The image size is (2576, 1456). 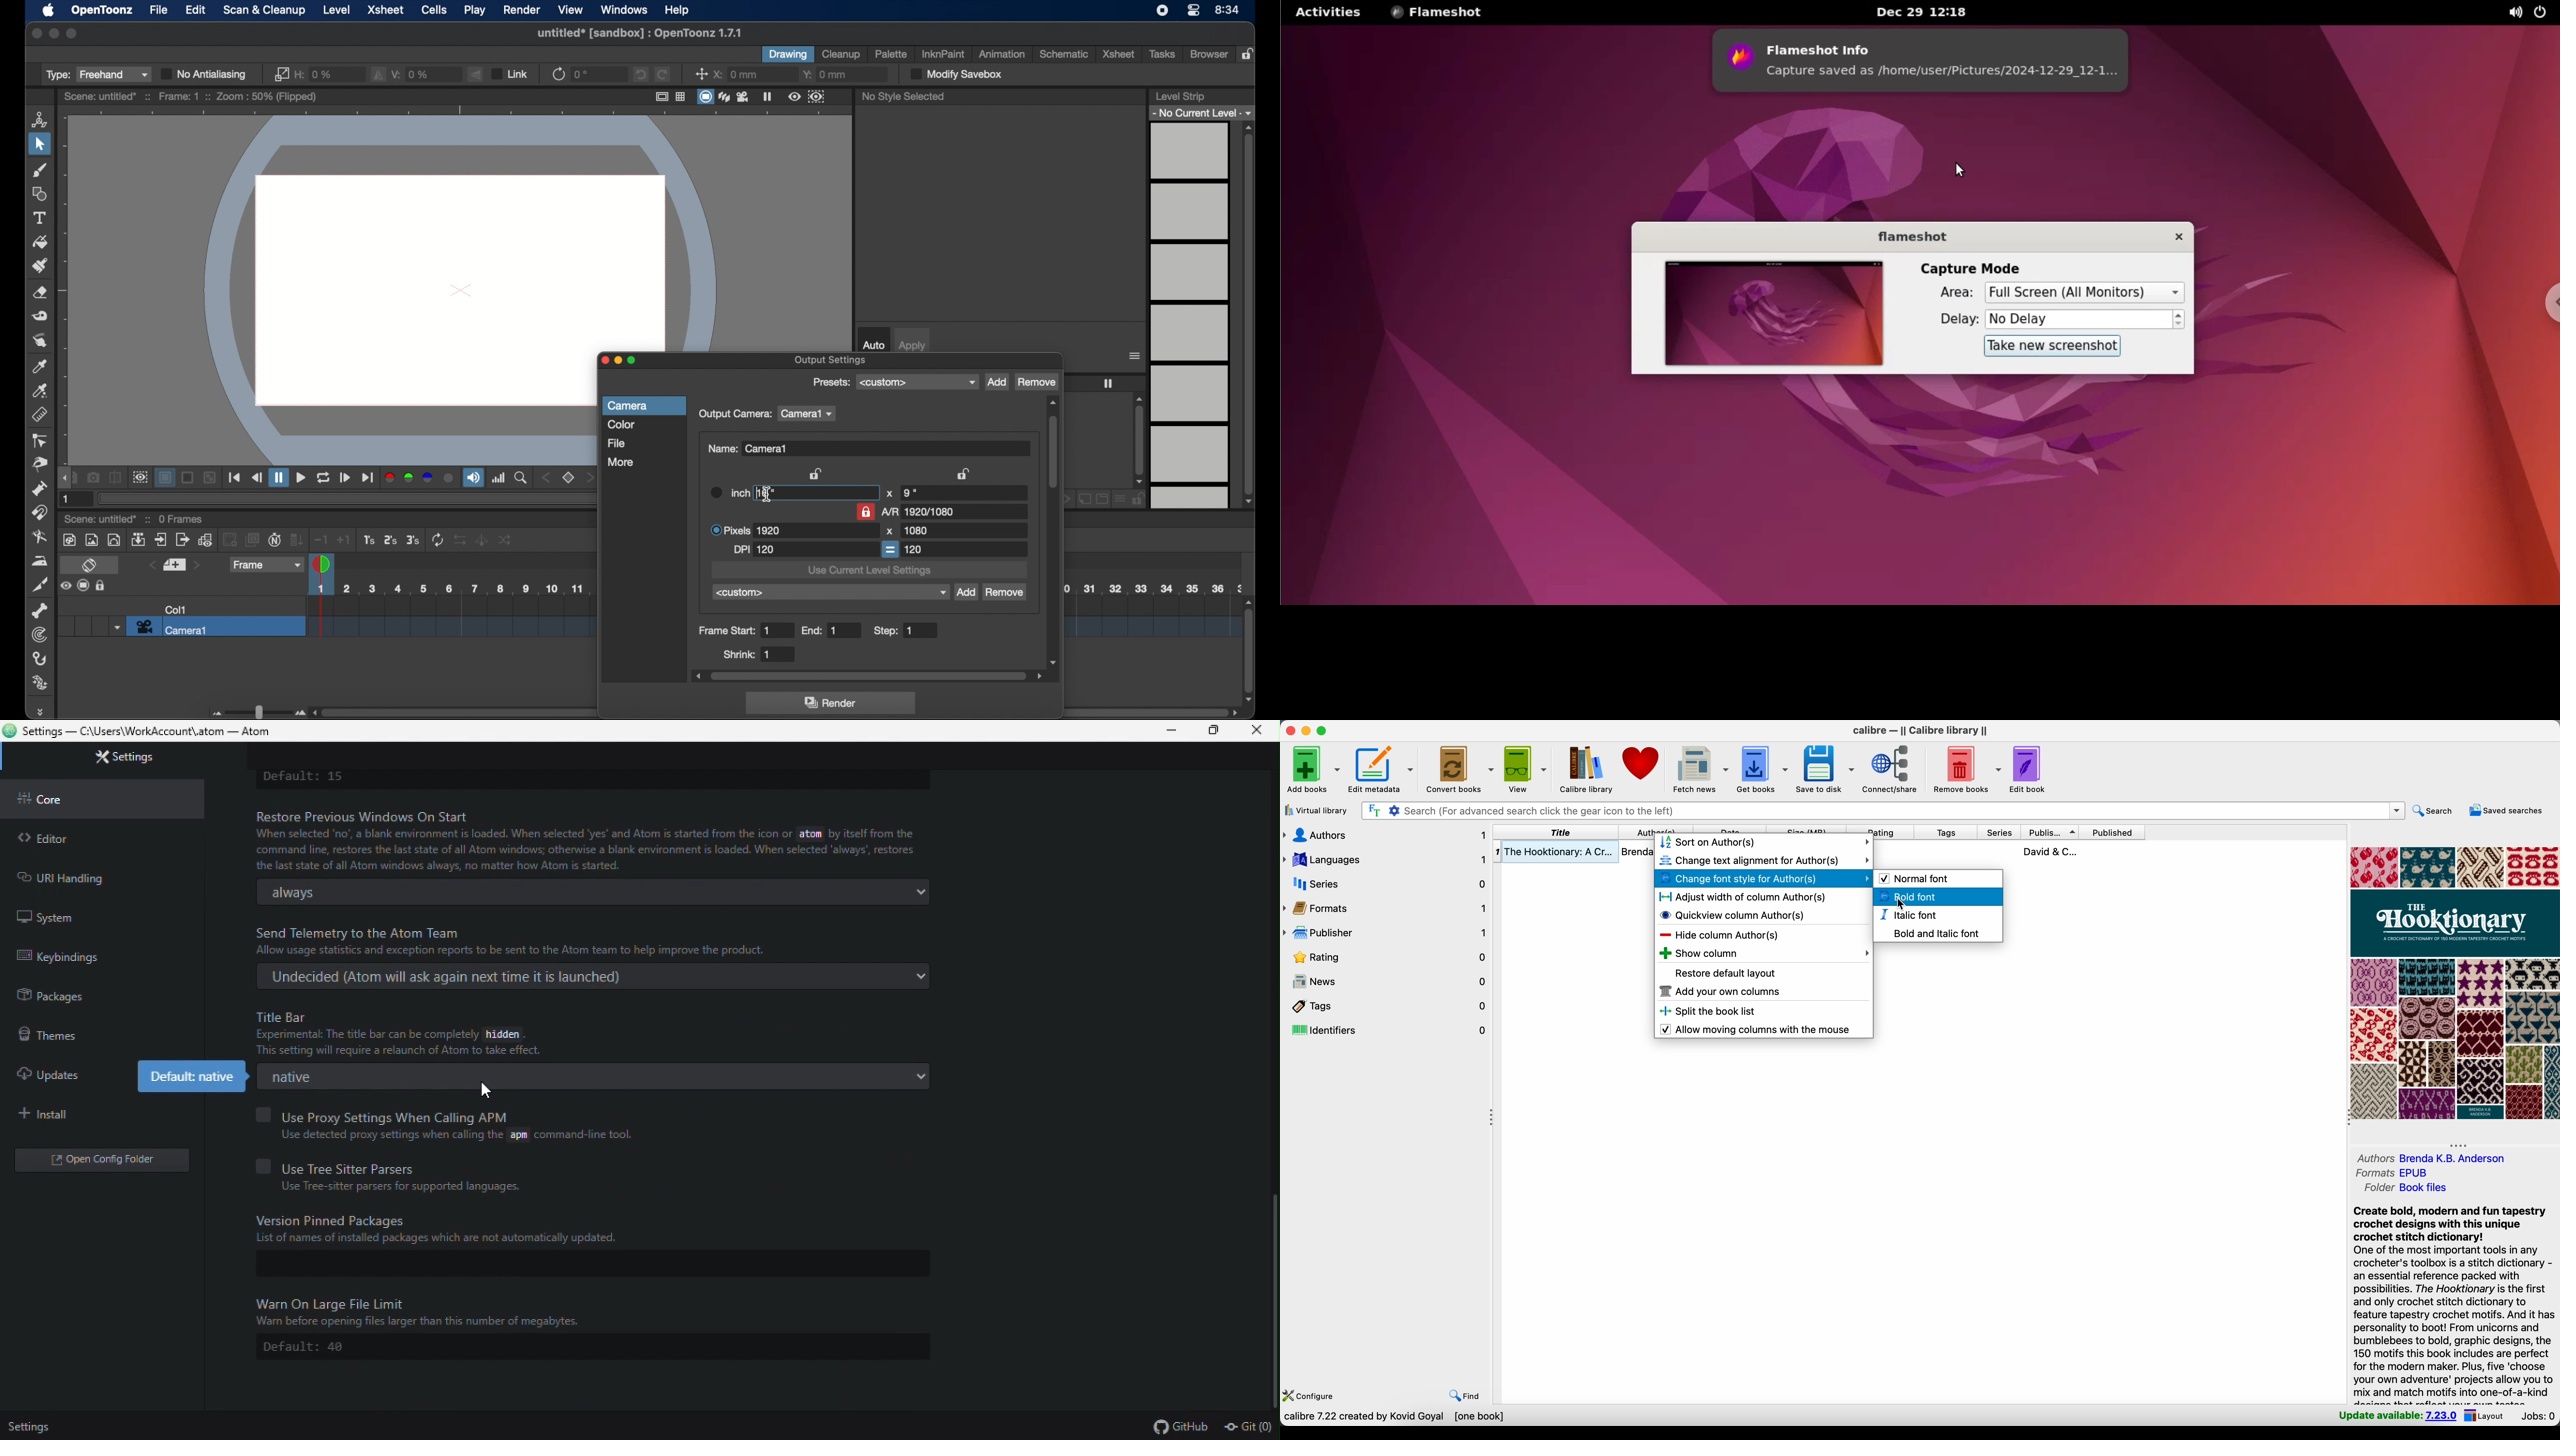 I want to click on scroll box, so click(x=1249, y=649).